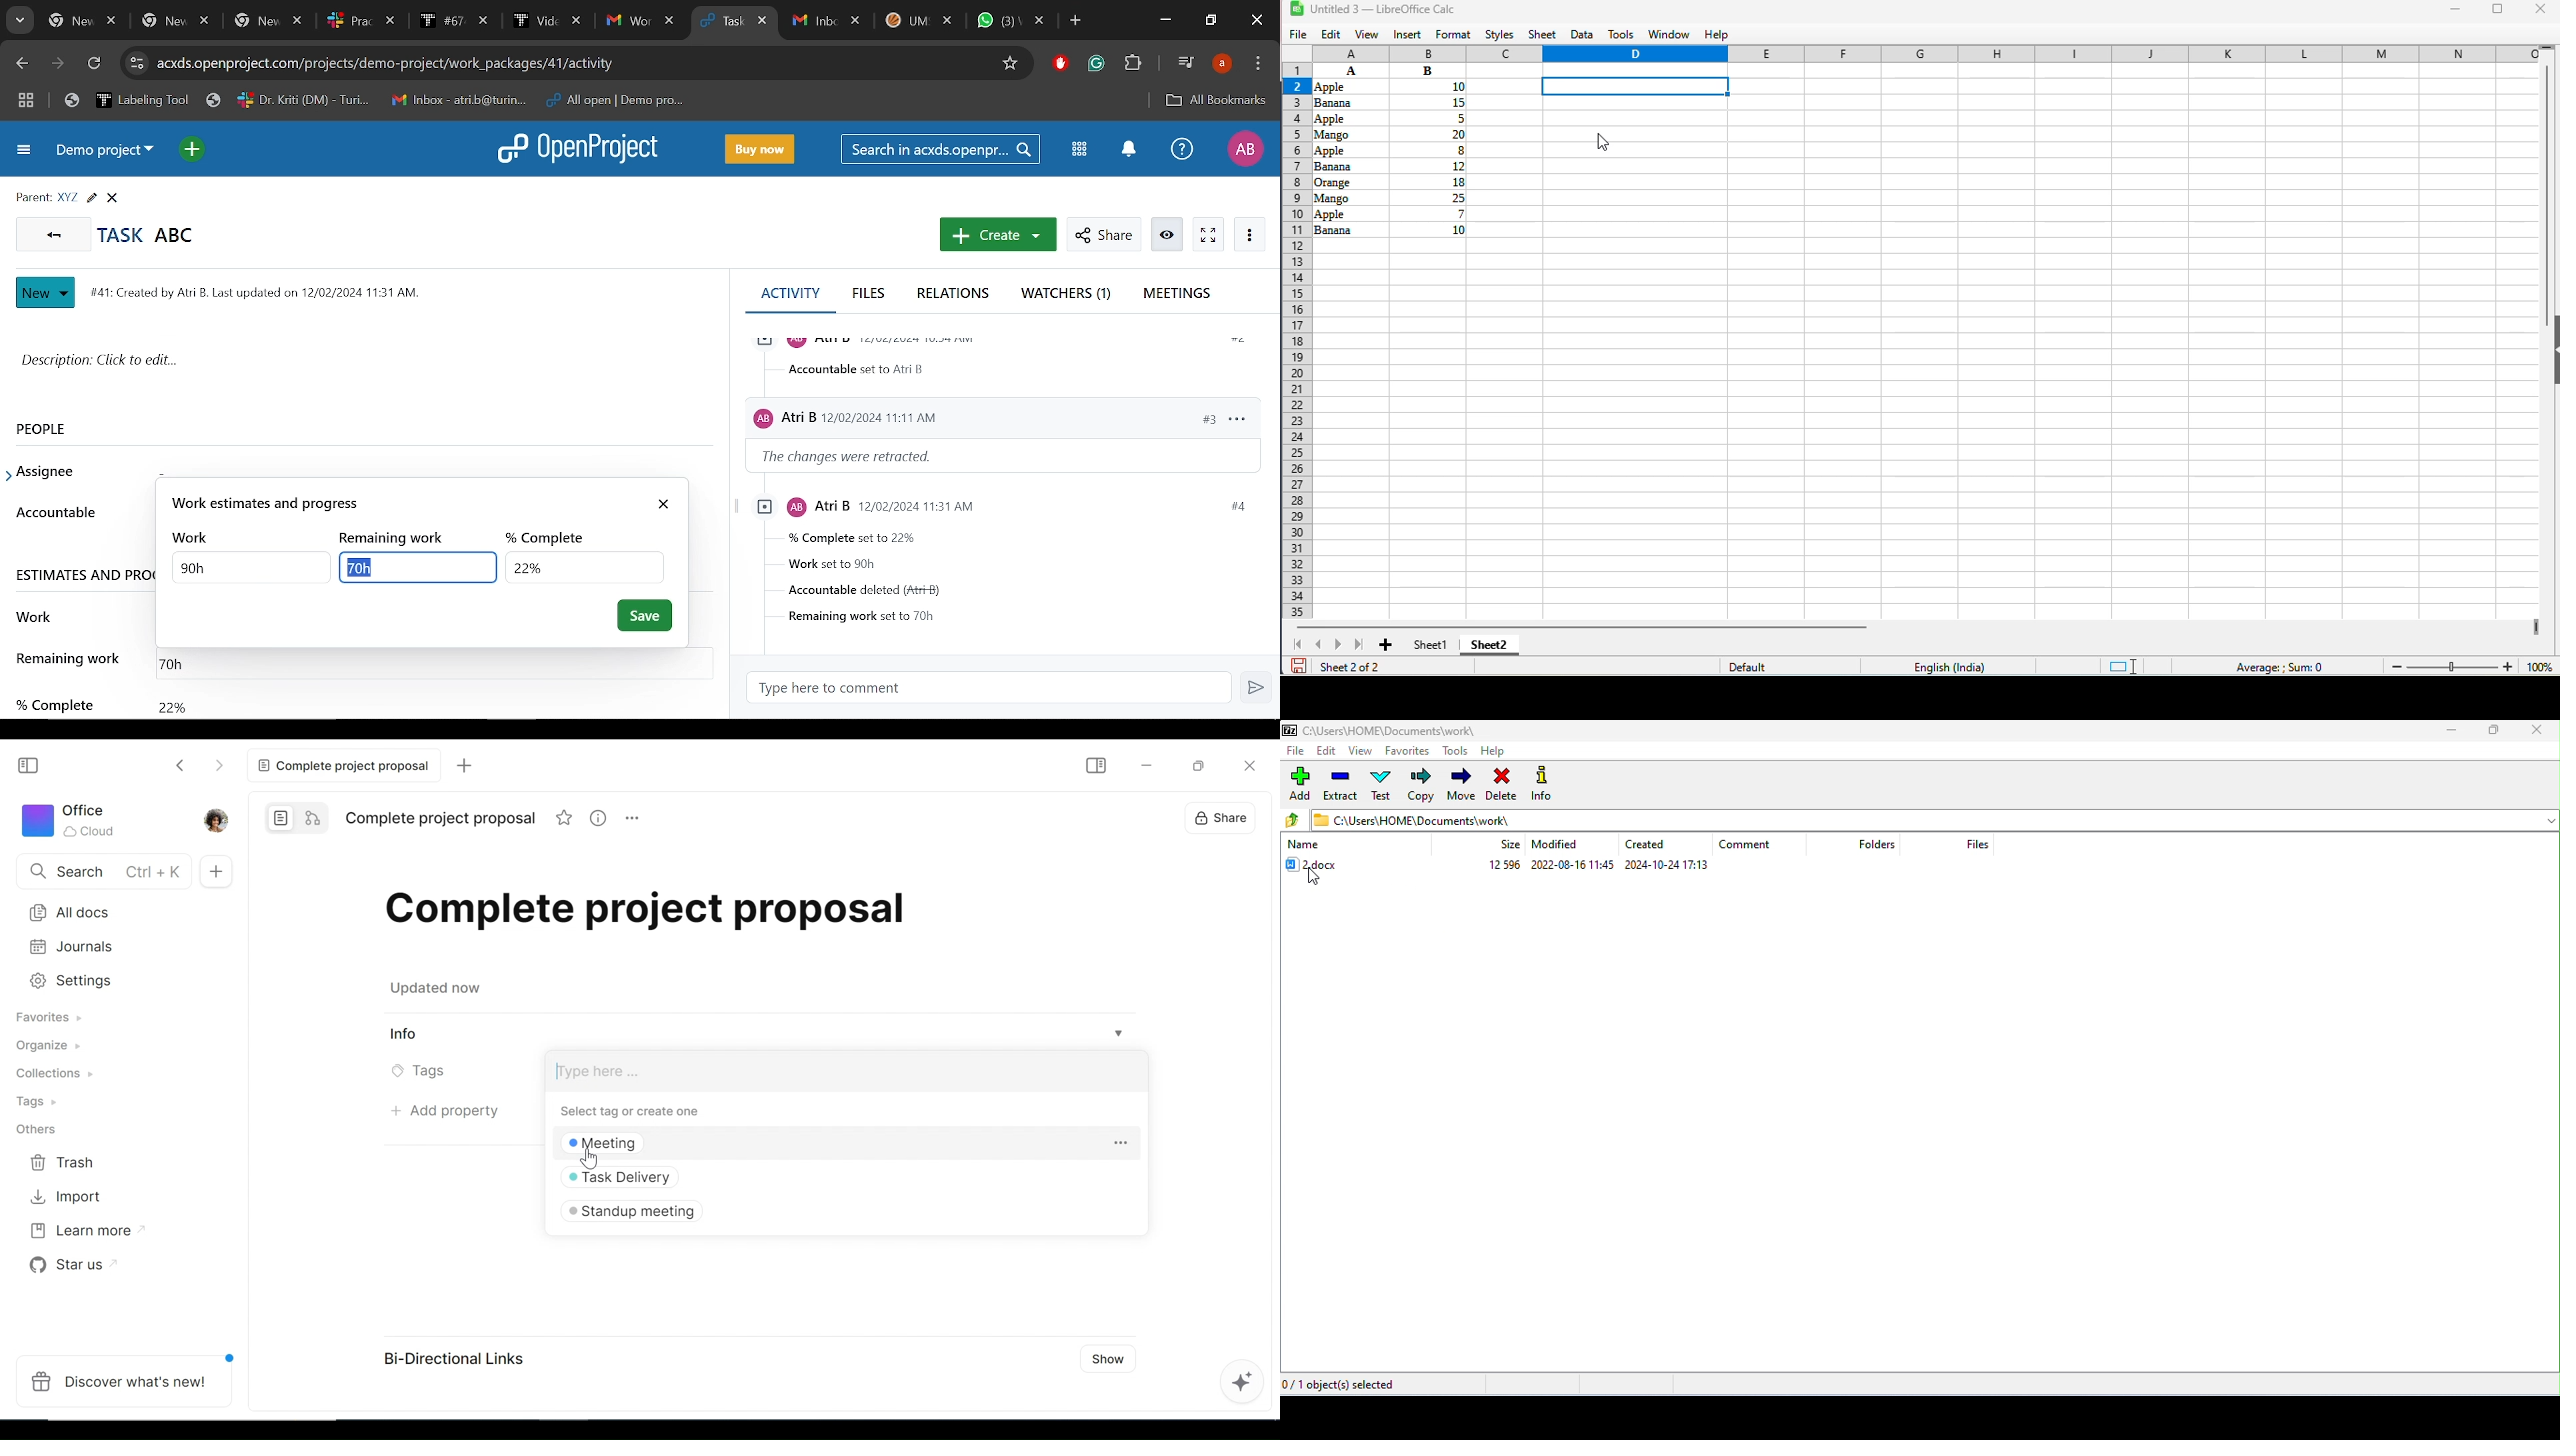 This screenshot has height=1456, width=2576. What do you see at coordinates (2548, 820) in the screenshot?
I see `drop-down` at bounding box center [2548, 820].